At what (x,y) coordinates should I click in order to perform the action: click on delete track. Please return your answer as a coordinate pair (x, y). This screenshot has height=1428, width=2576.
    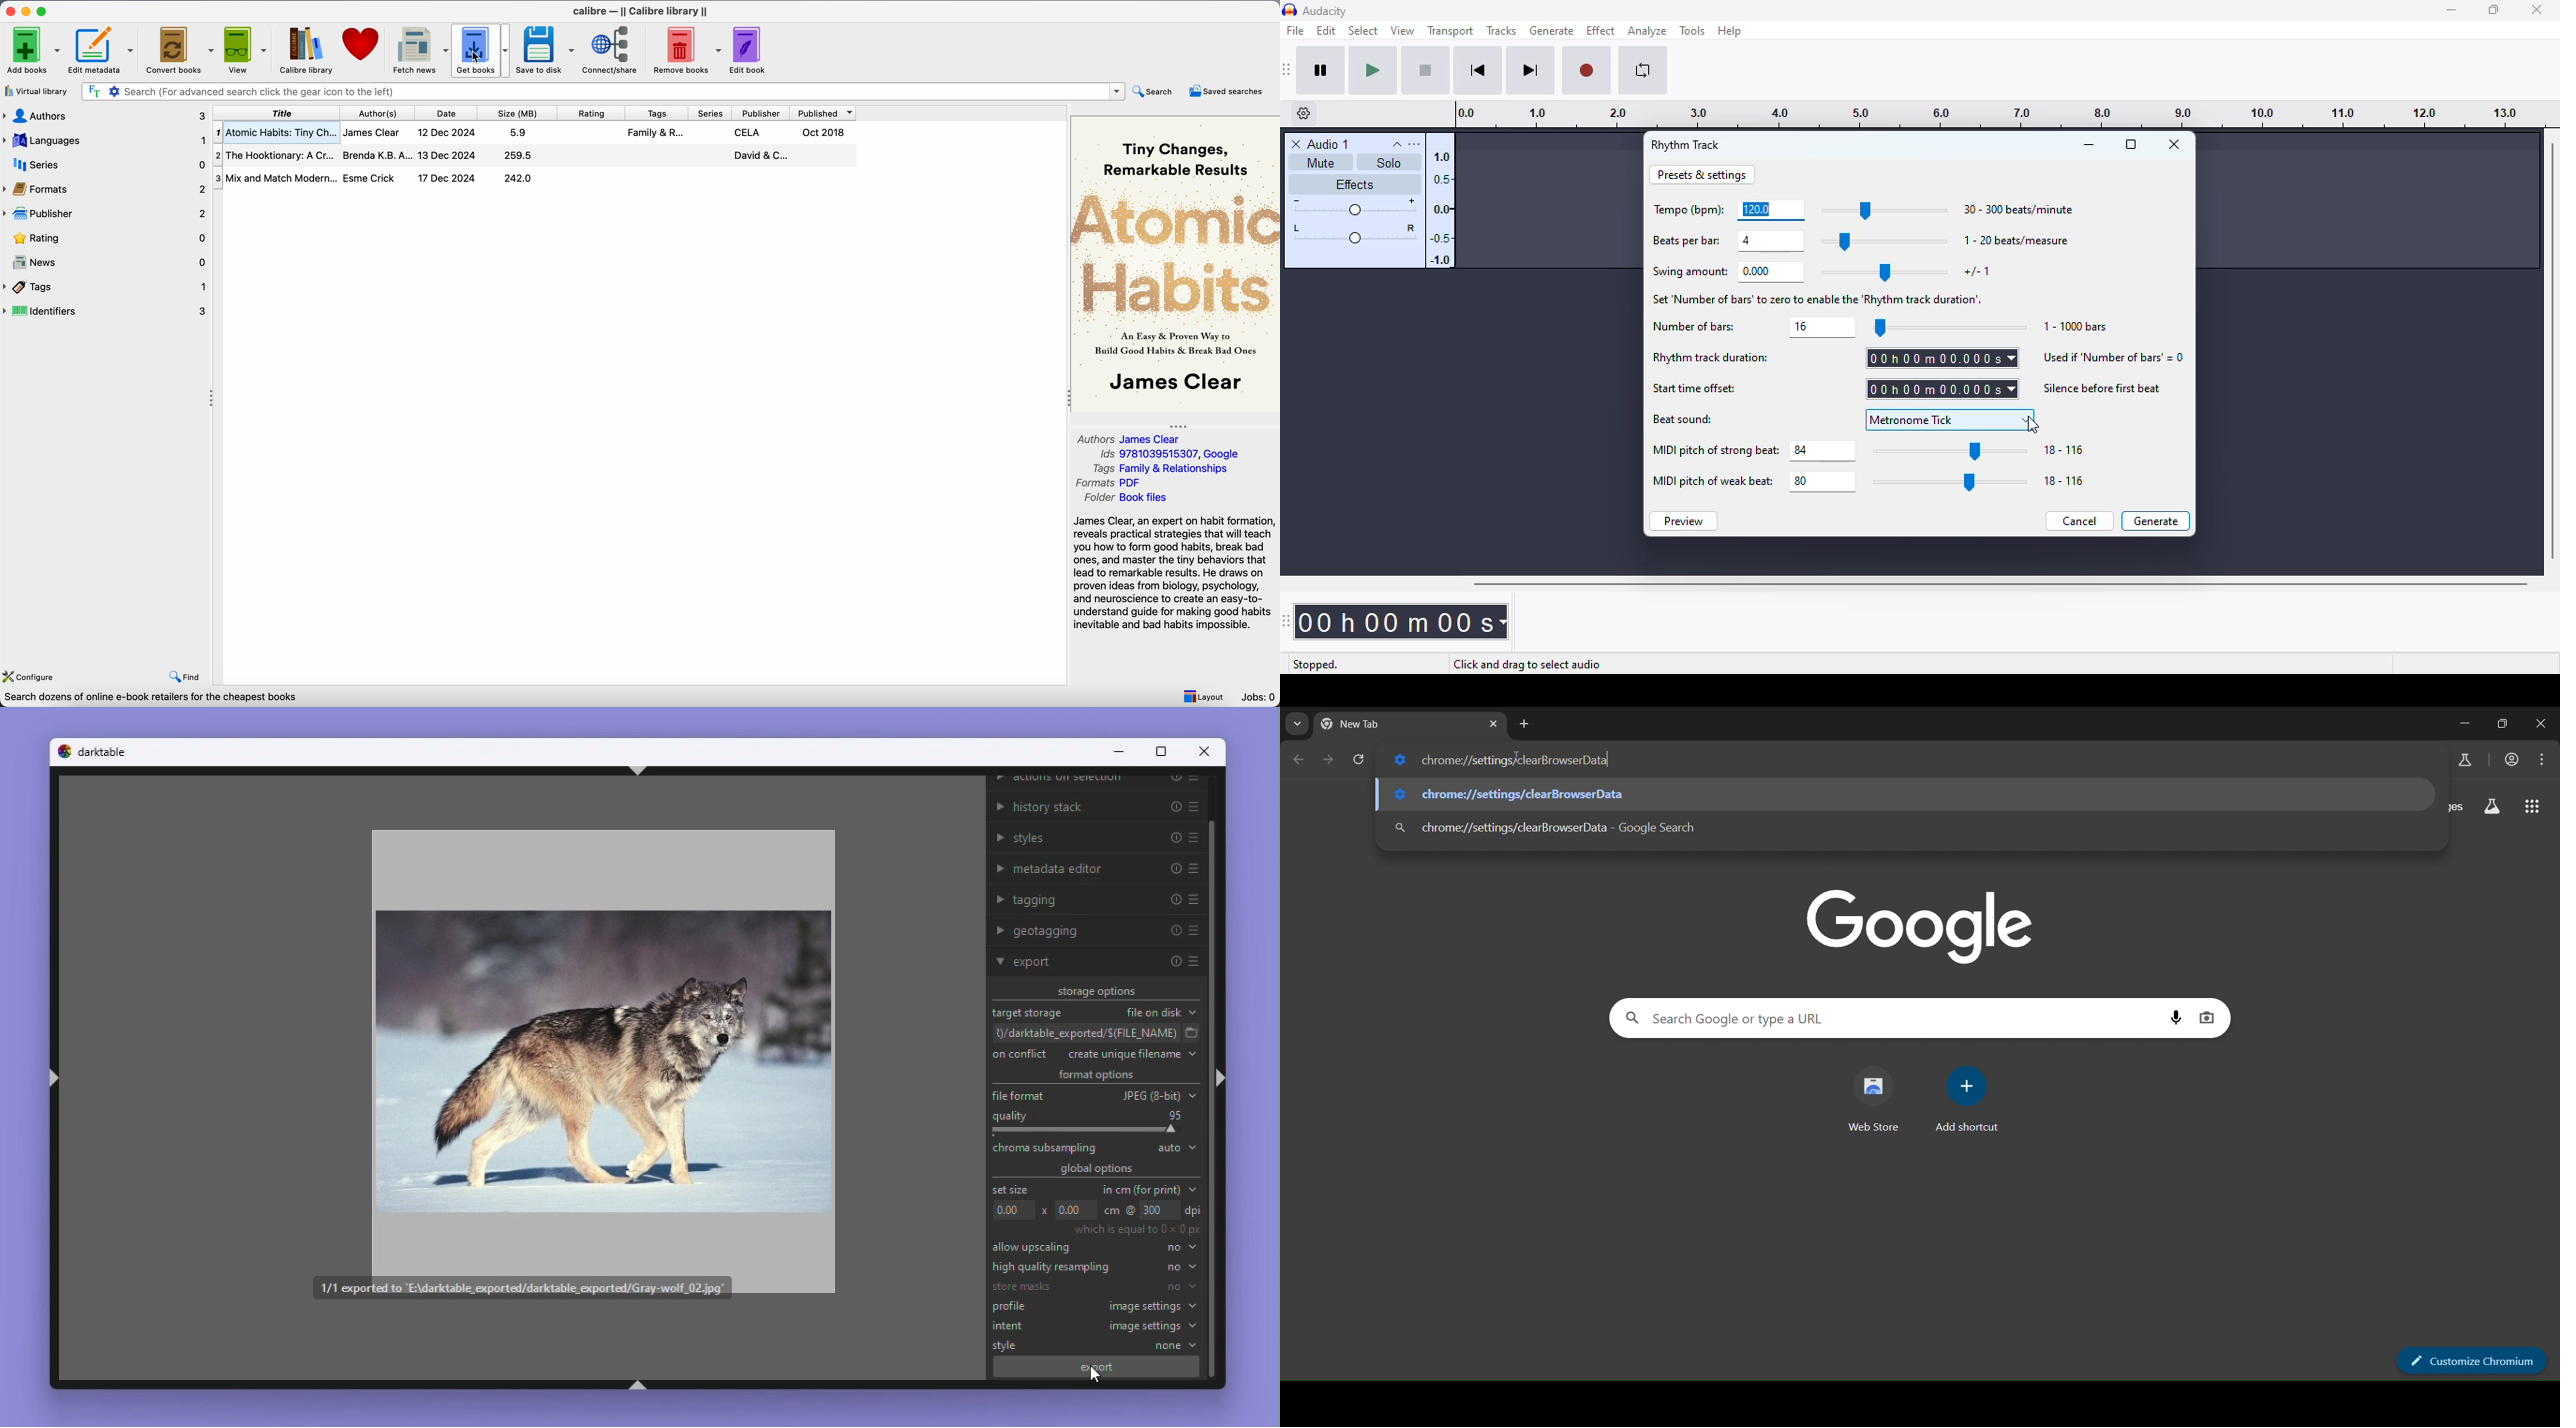
    Looking at the image, I should click on (1296, 144).